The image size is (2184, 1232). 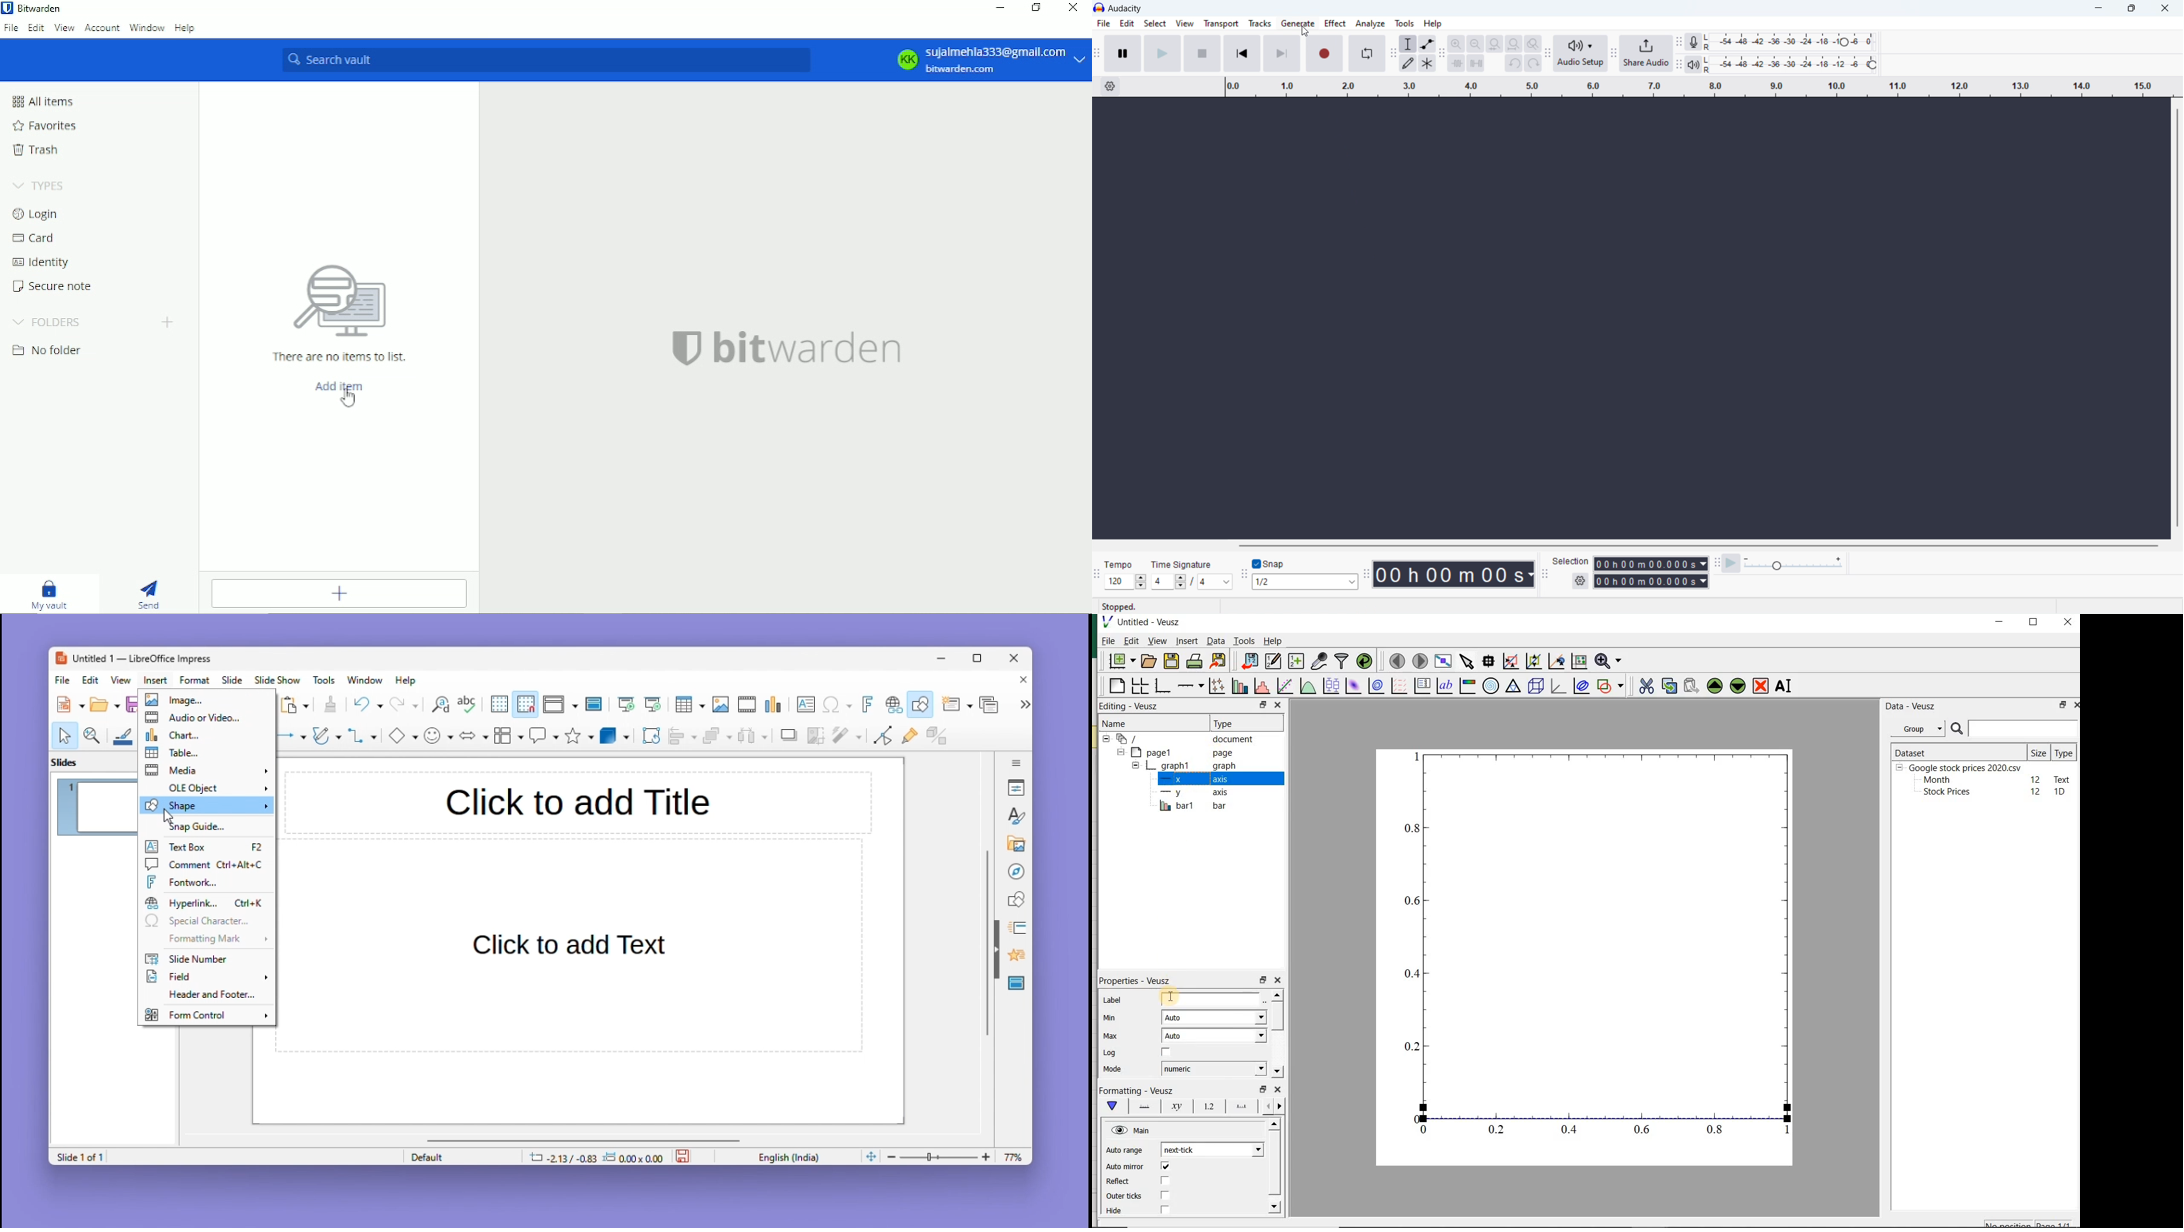 I want to click on play, so click(x=1162, y=53).